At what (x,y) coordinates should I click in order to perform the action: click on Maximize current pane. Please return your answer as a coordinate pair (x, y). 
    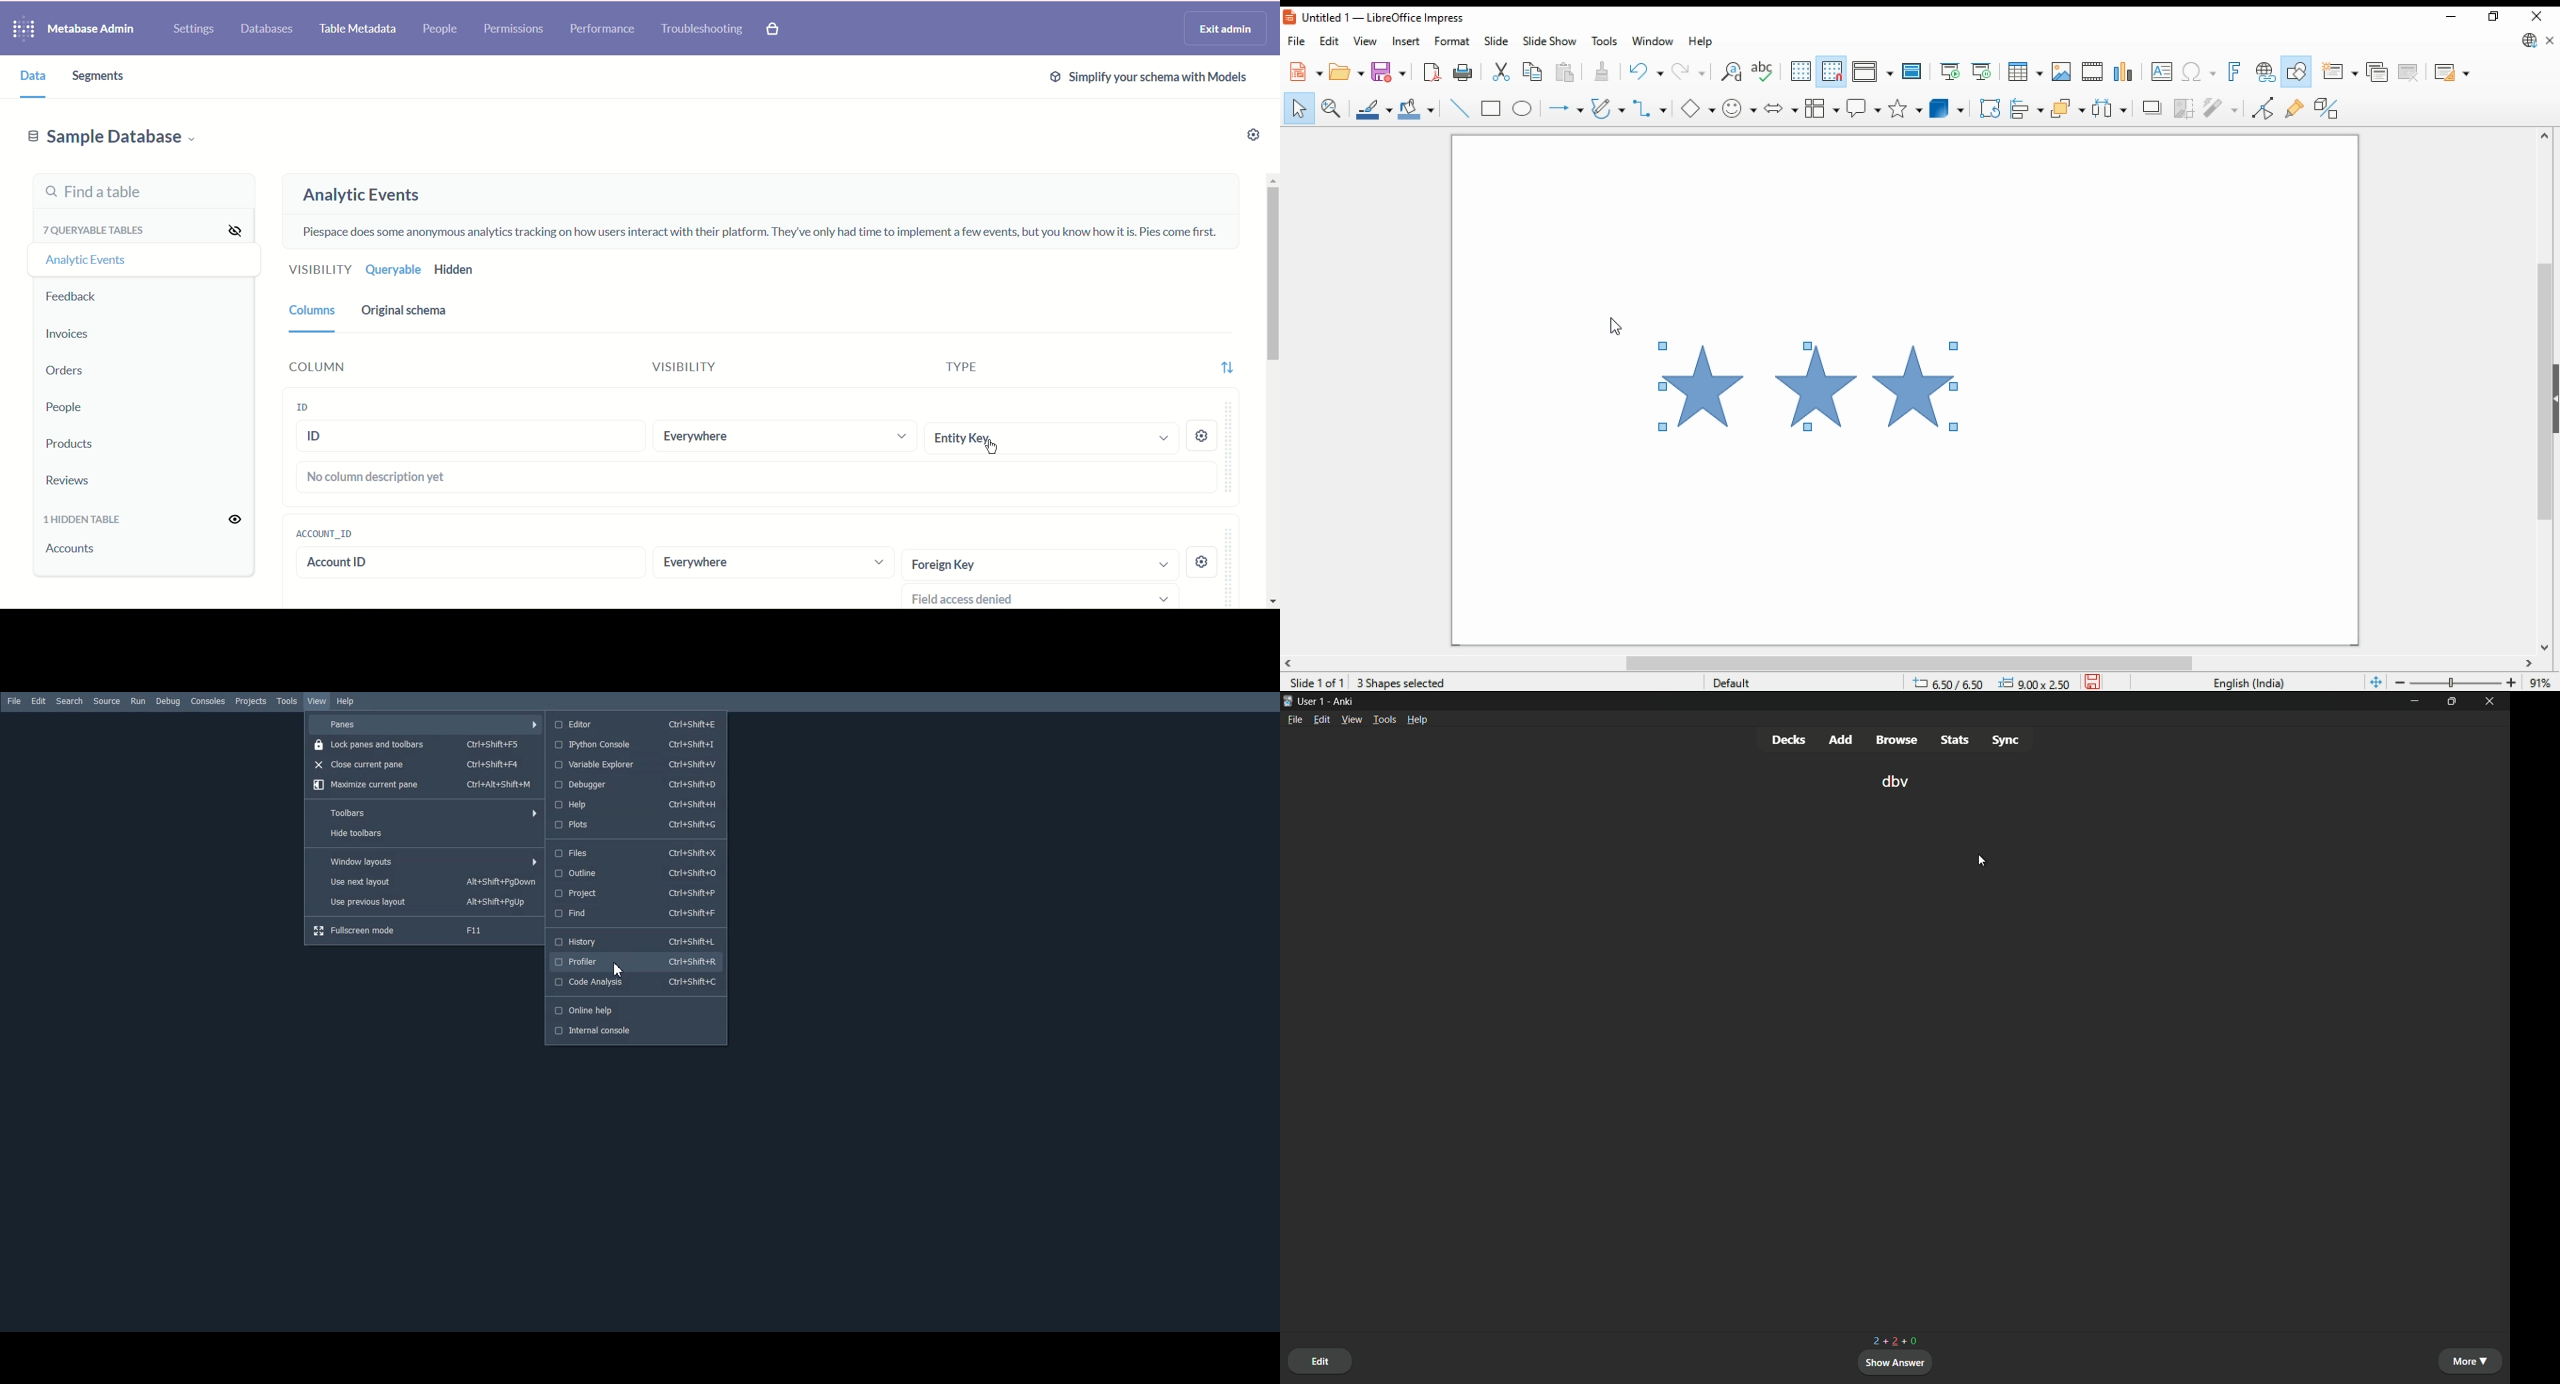
    Looking at the image, I should click on (425, 785).